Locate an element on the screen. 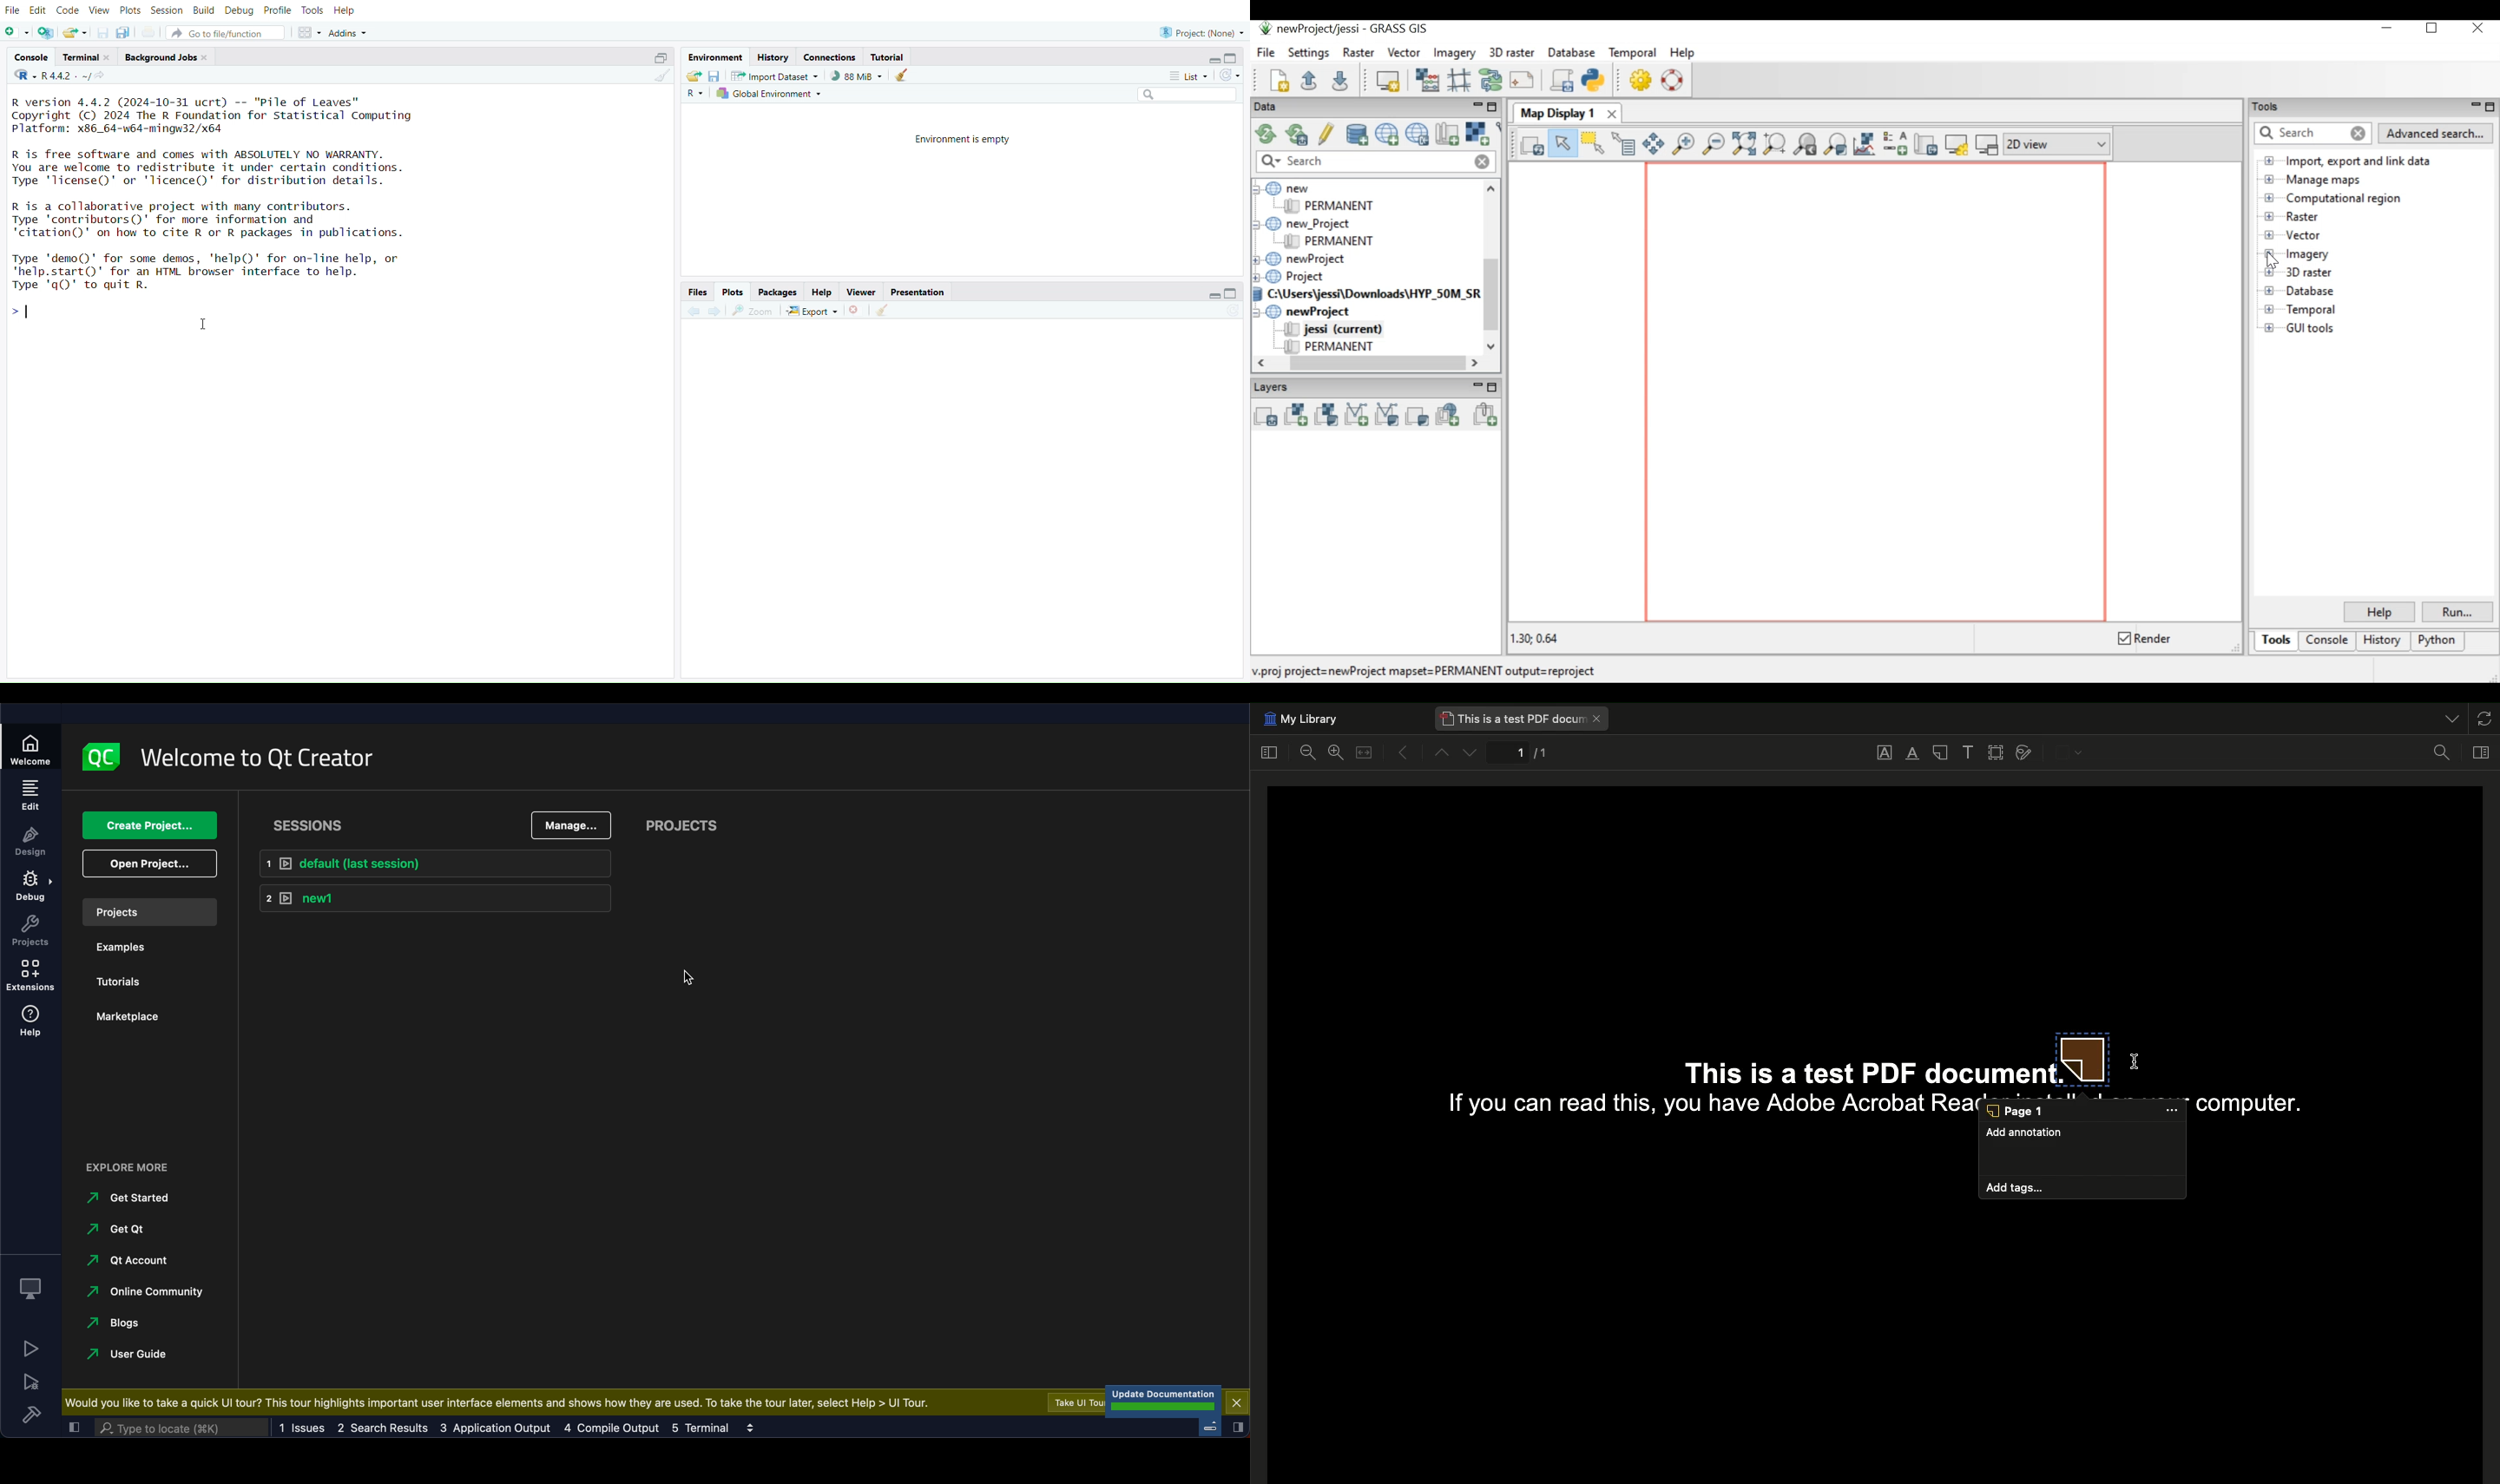  environment is located at coordinates (715, 59).